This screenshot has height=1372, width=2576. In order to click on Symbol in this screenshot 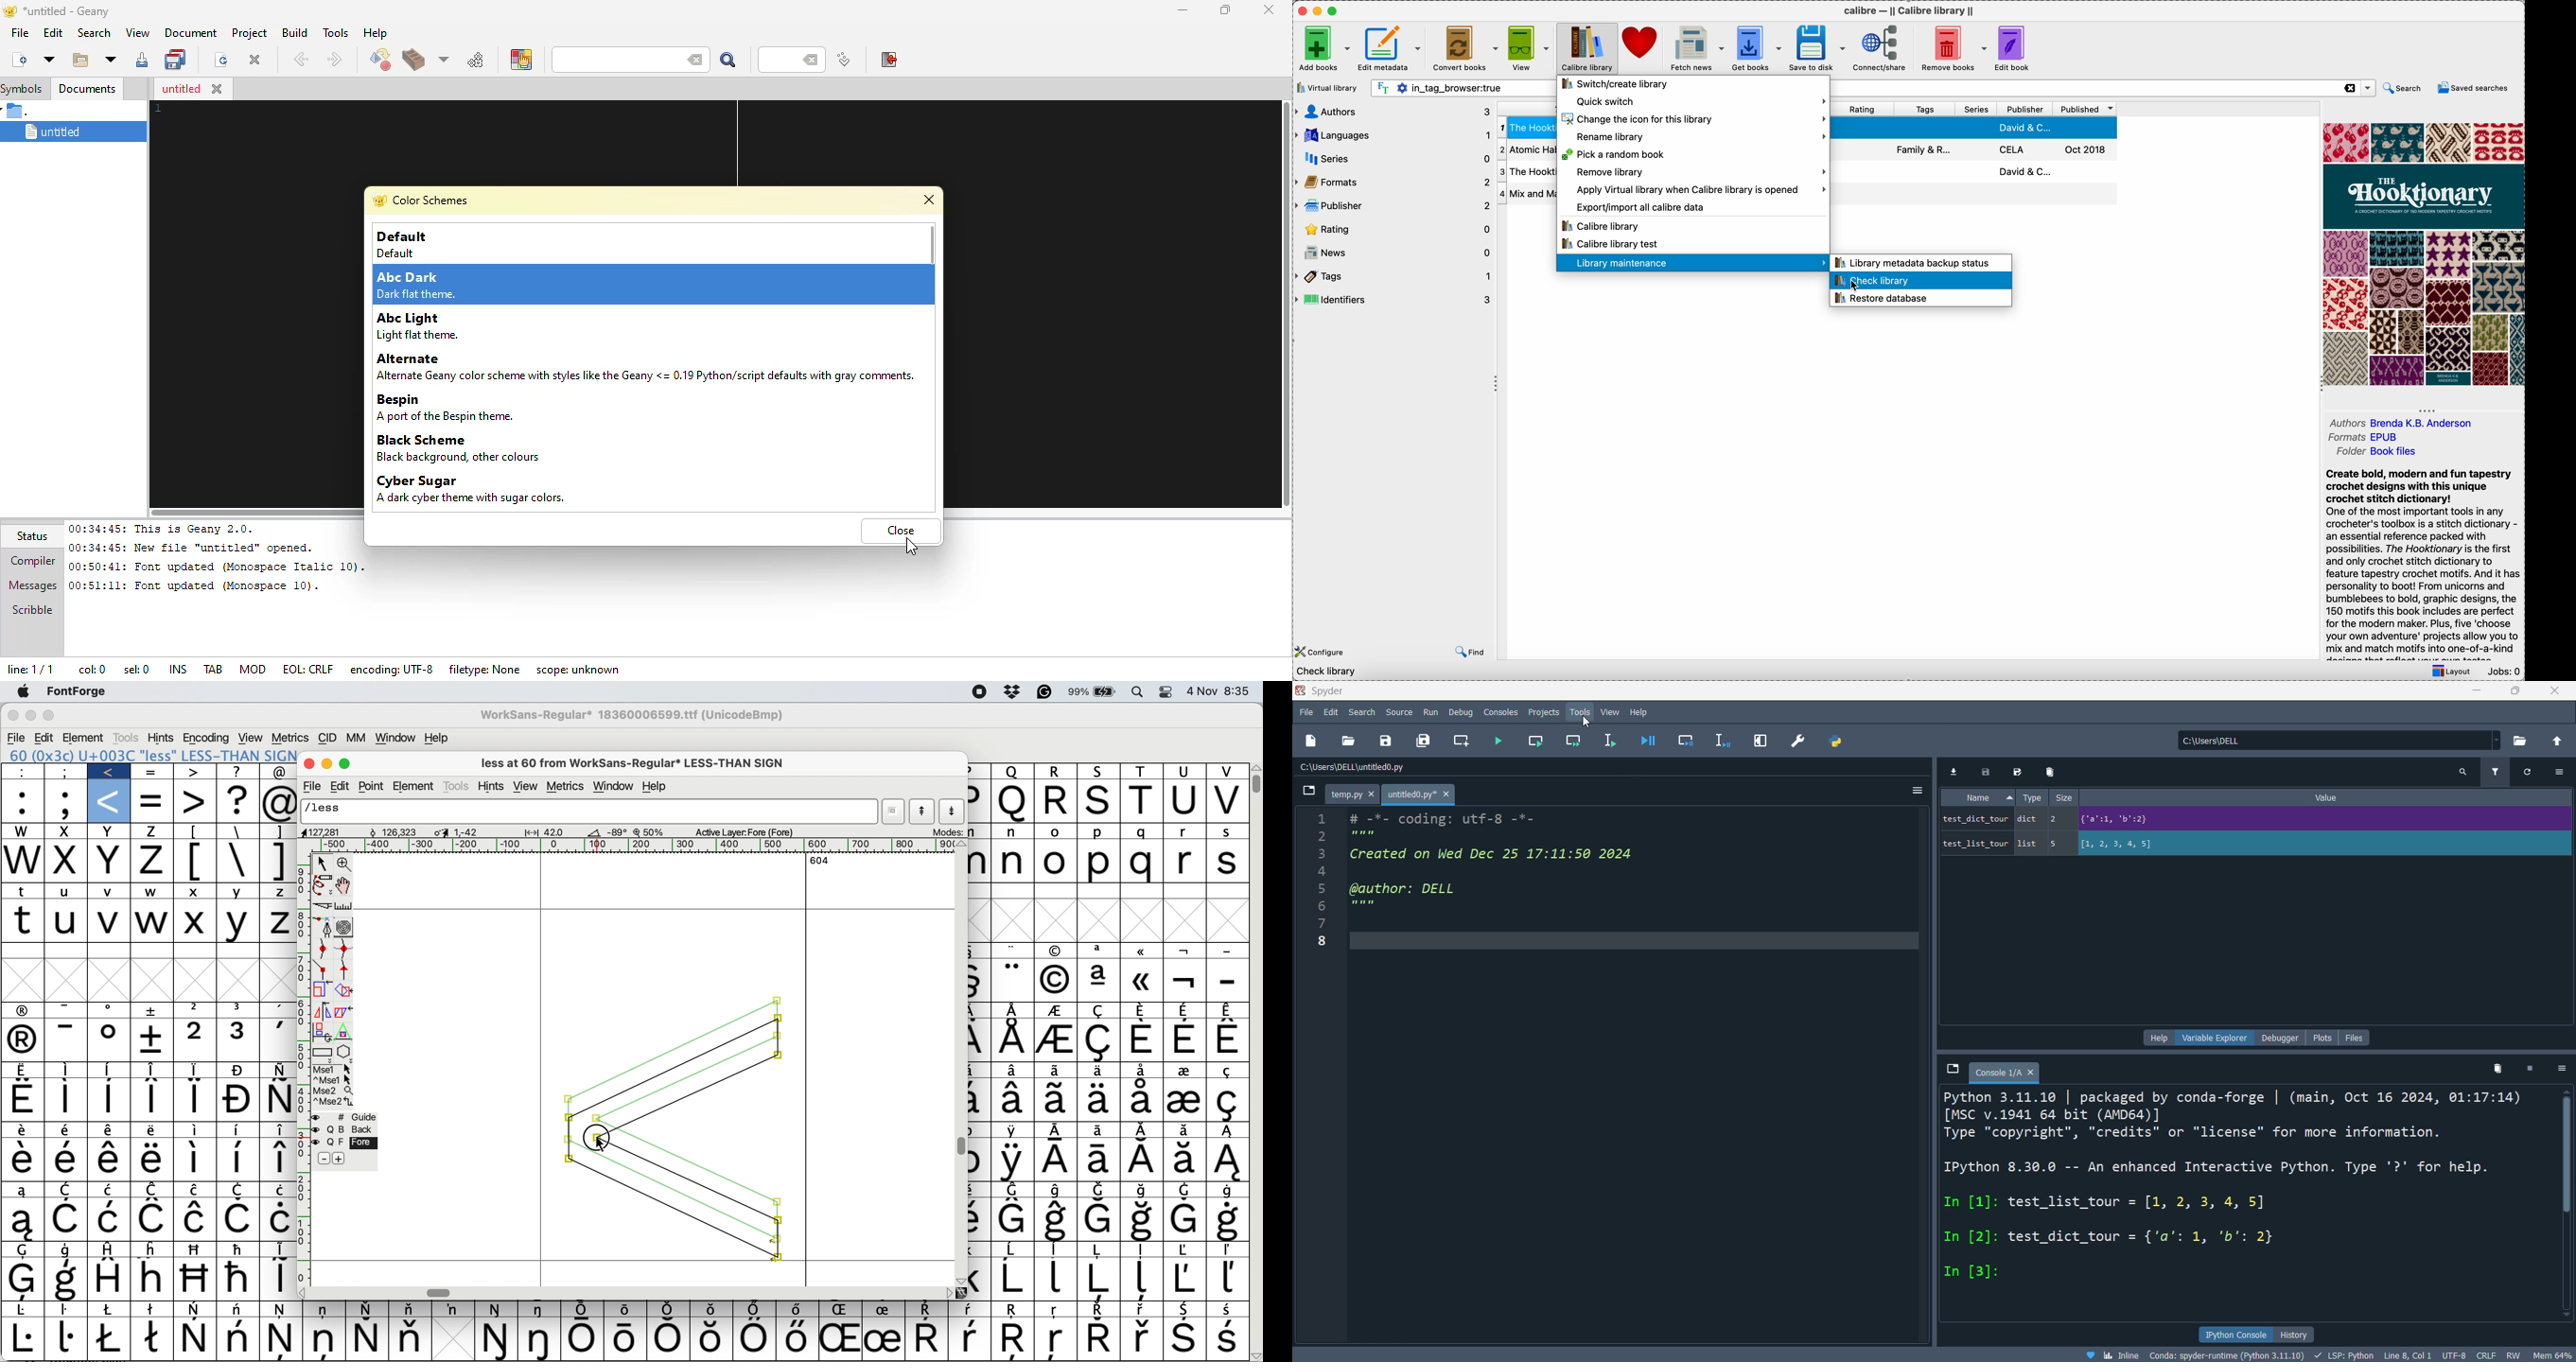, I will do `click(276, 1188)`.